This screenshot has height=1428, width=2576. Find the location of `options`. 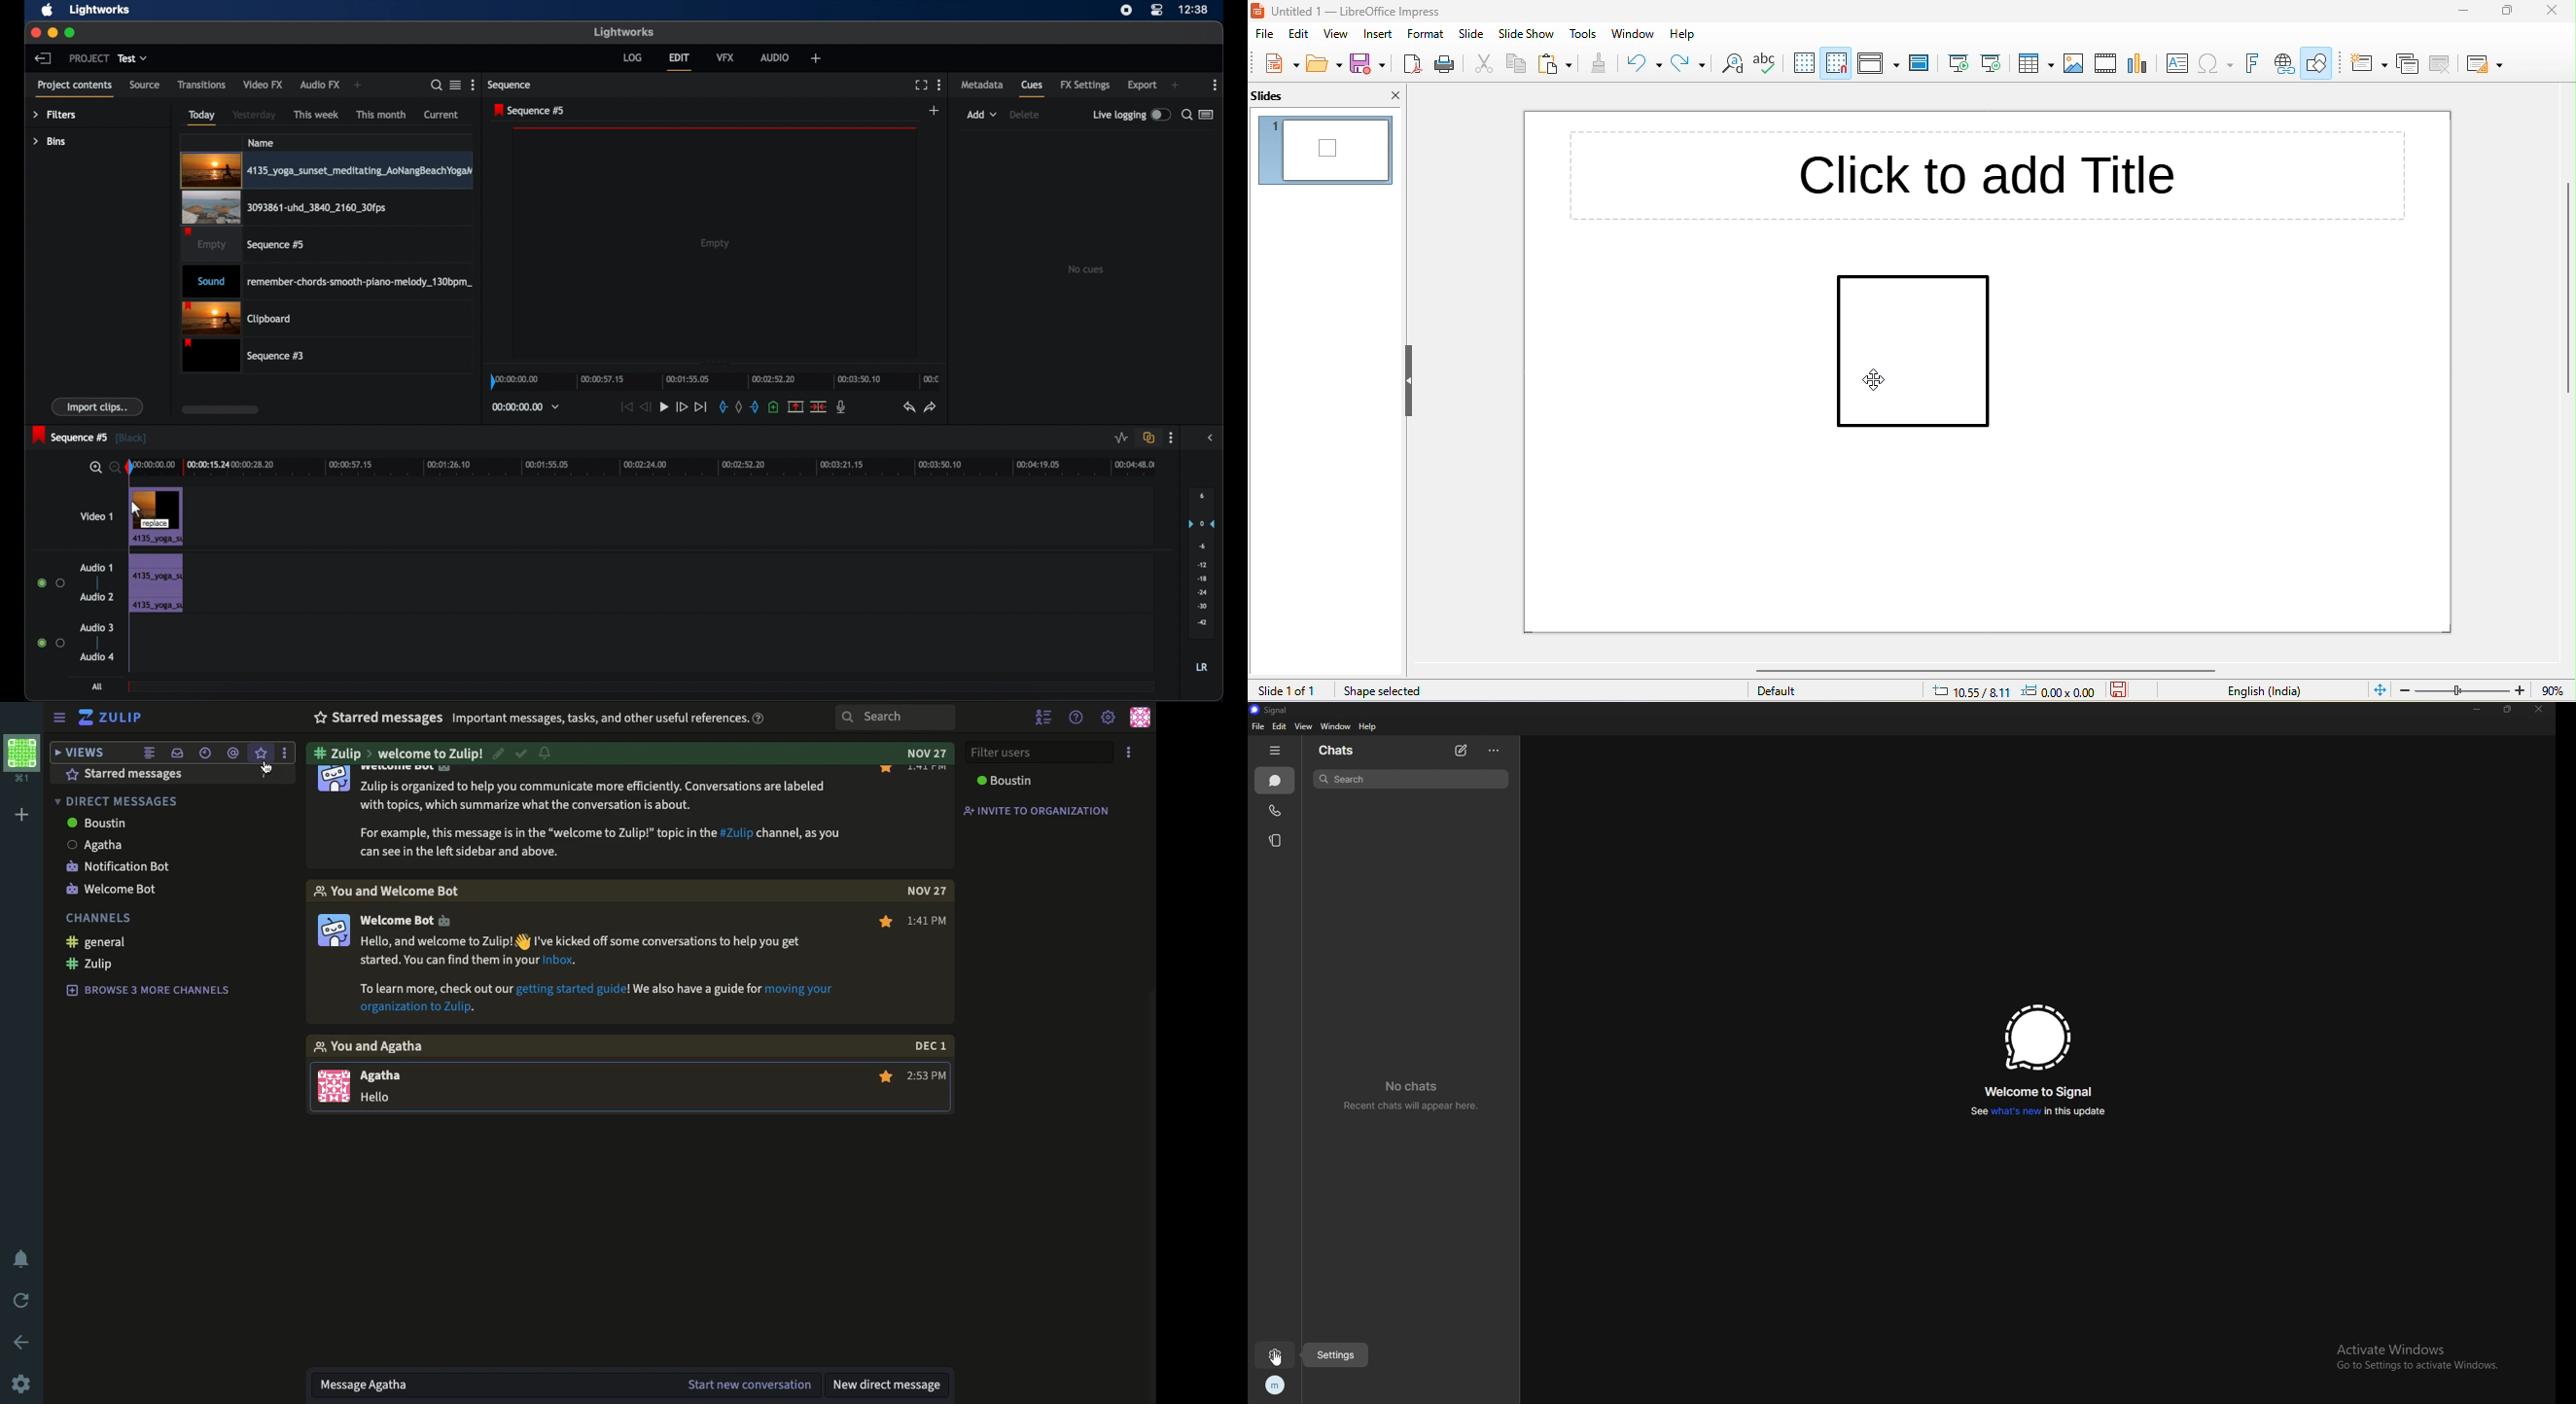

options is located at coordinates (285, 753).